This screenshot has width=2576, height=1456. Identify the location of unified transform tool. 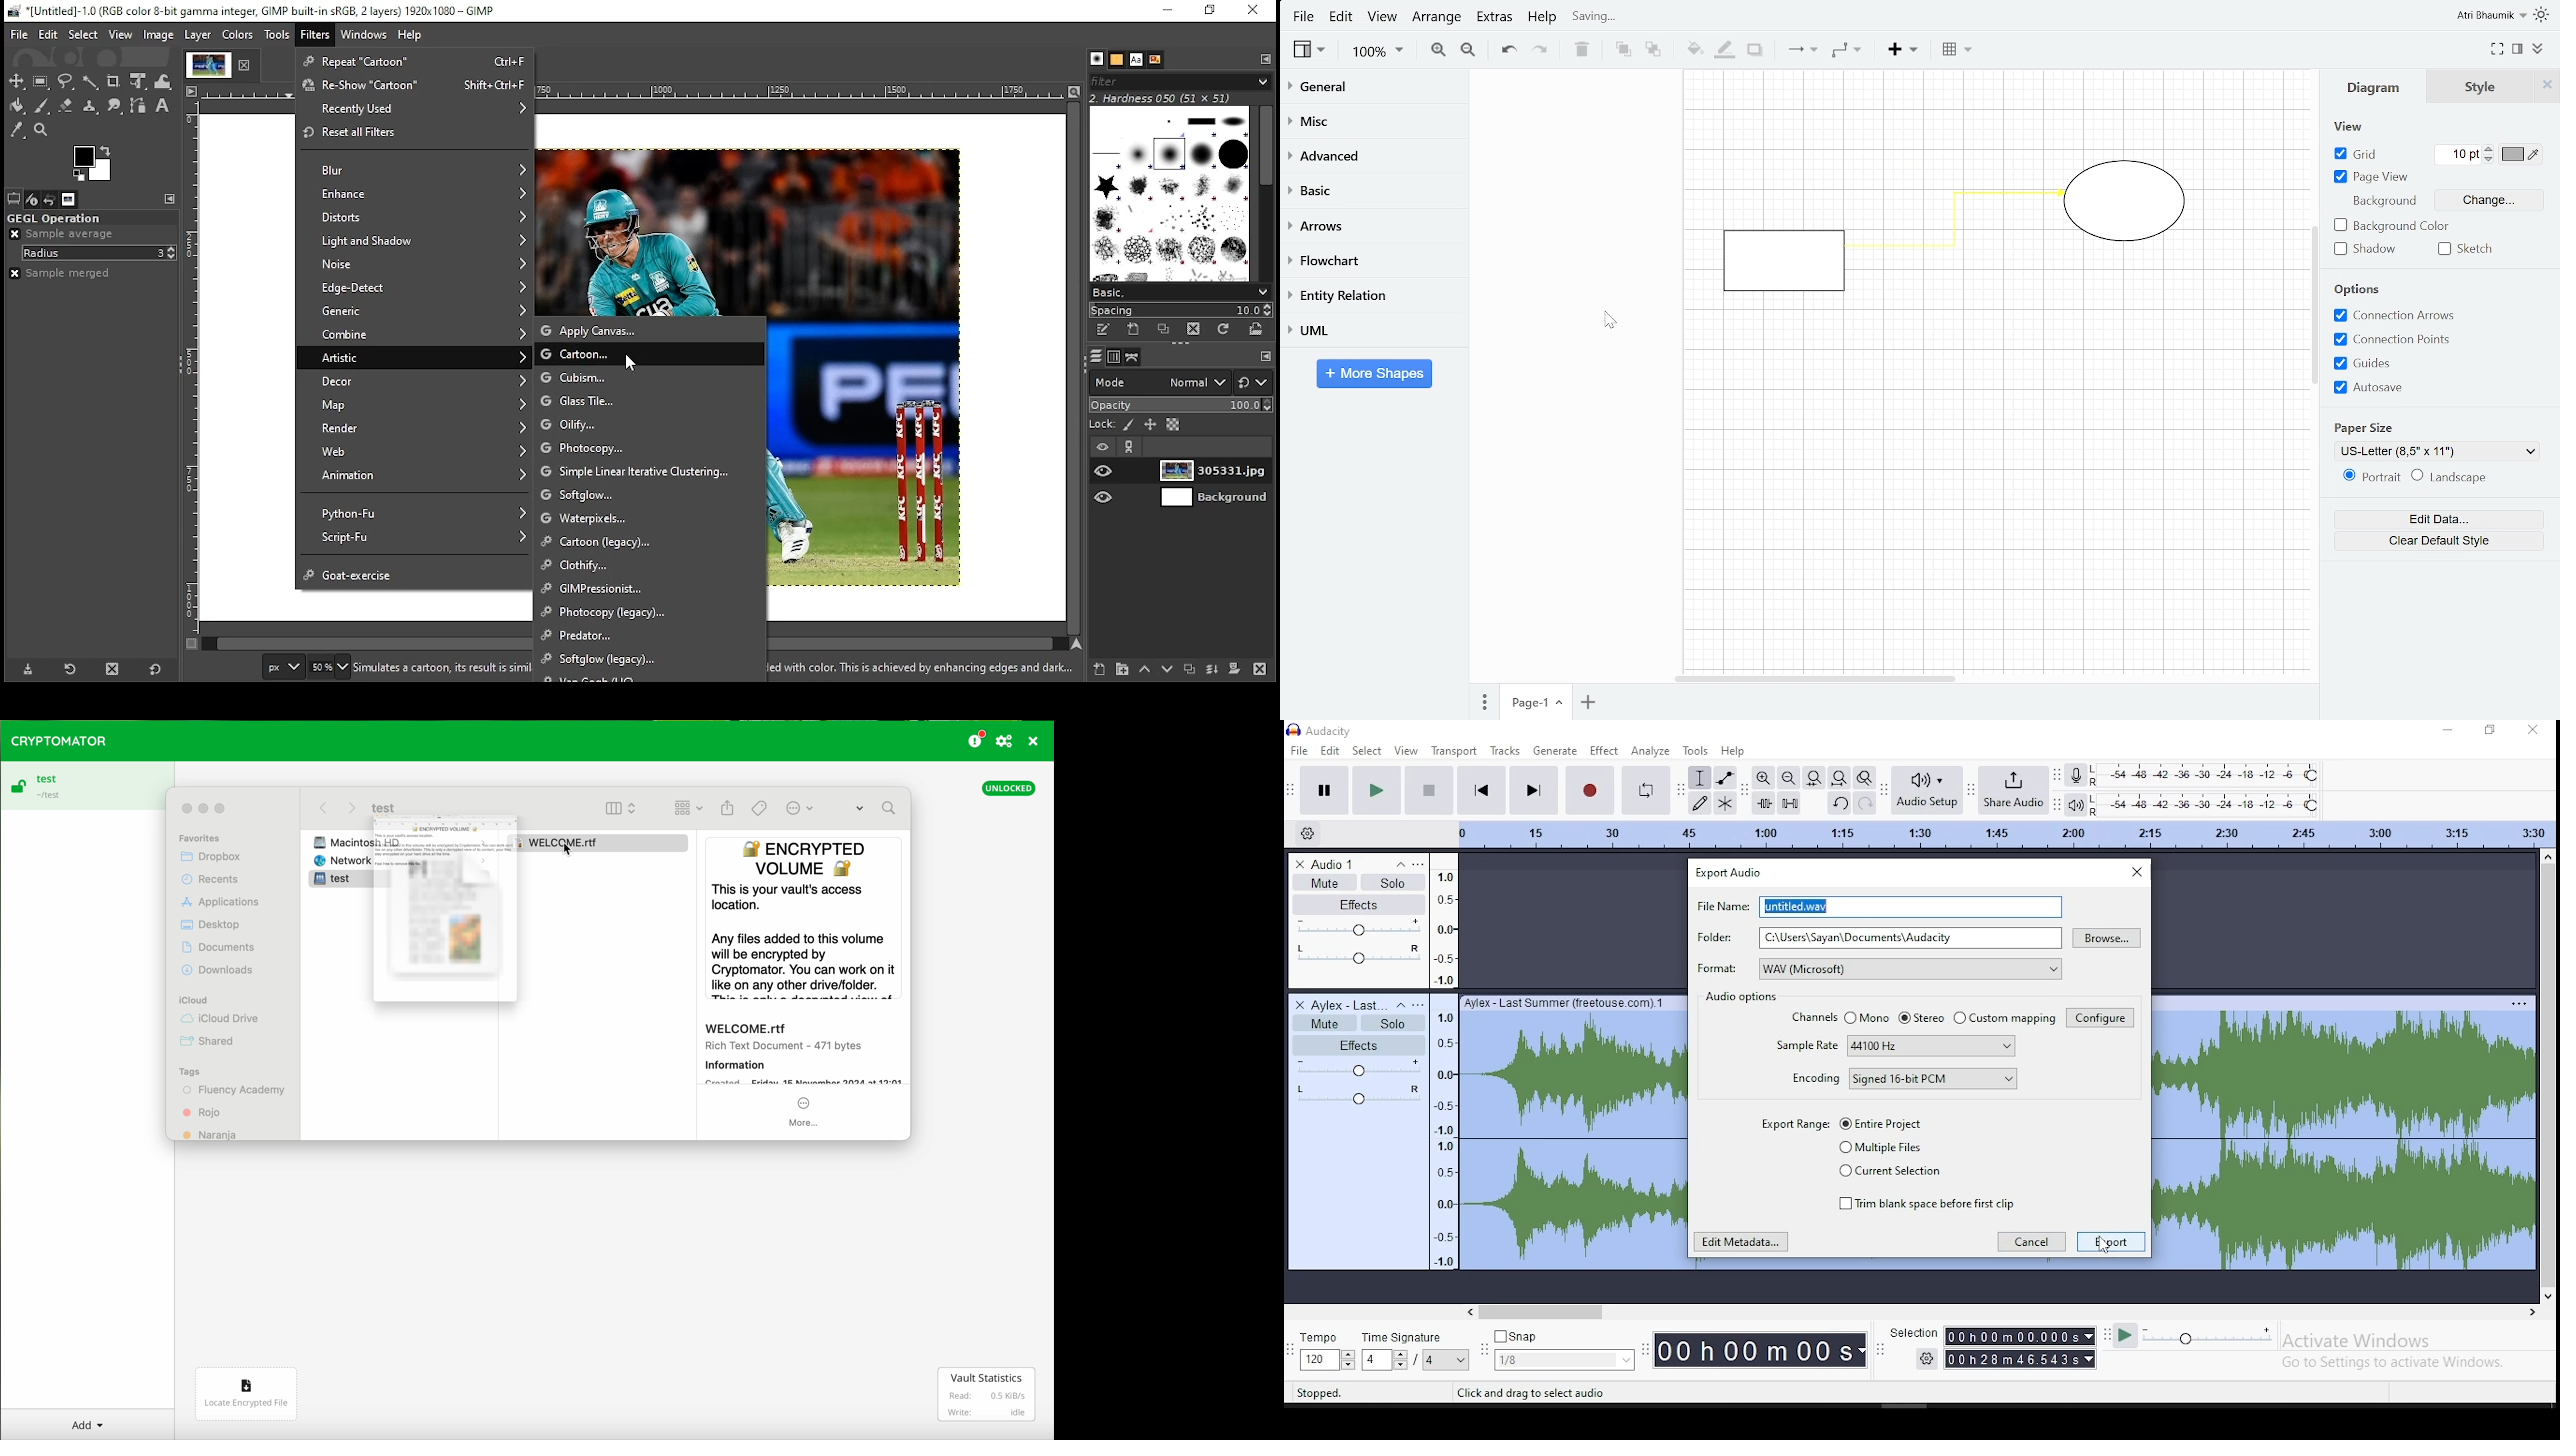
(139, 80).